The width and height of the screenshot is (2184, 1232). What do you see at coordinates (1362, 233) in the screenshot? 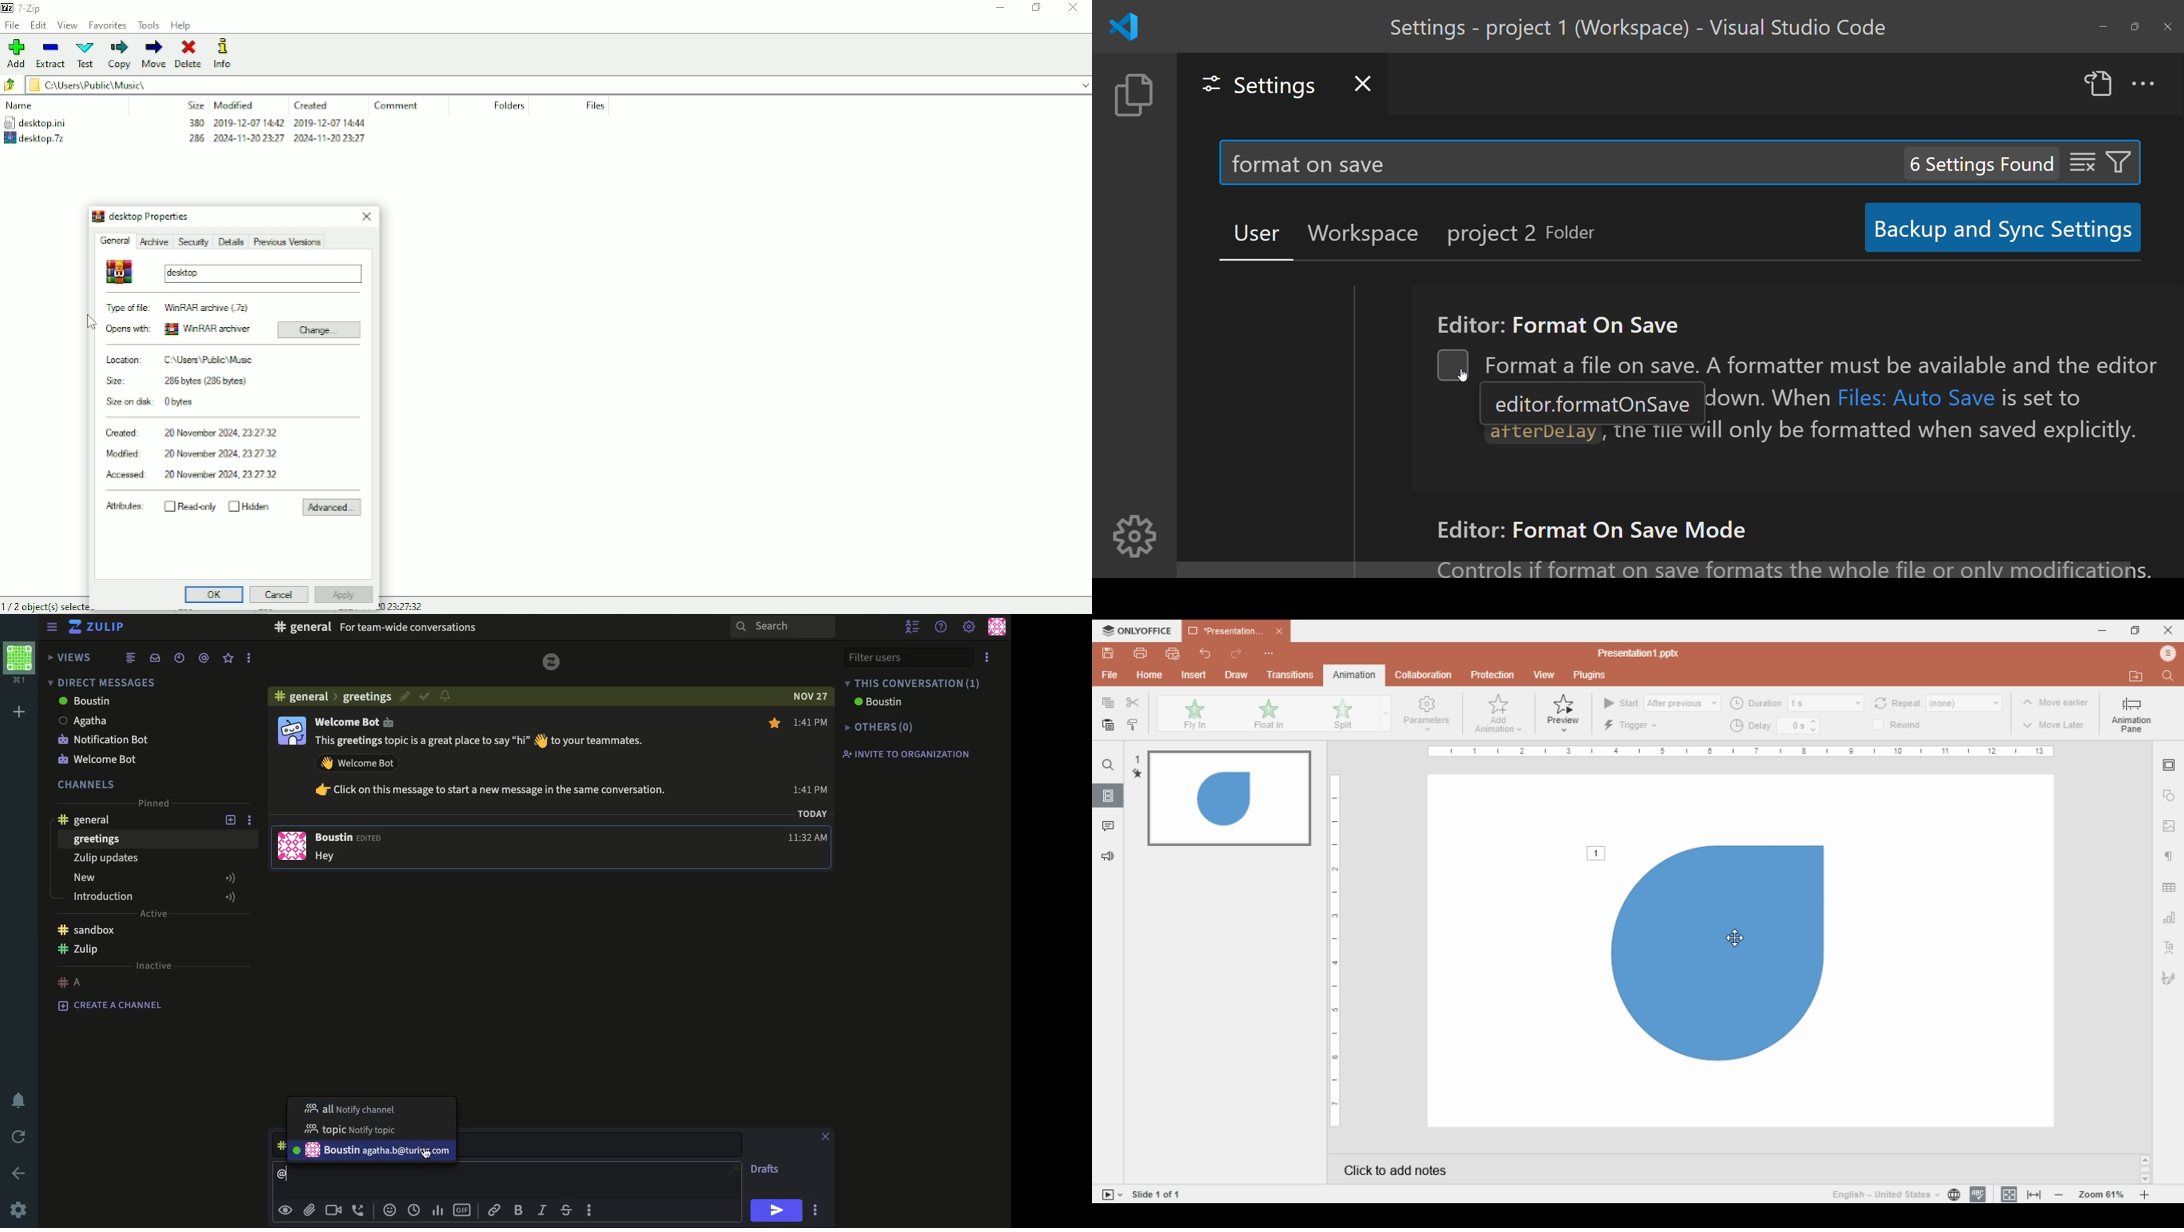
I see `workplace` at bounding box center [1362, 233].